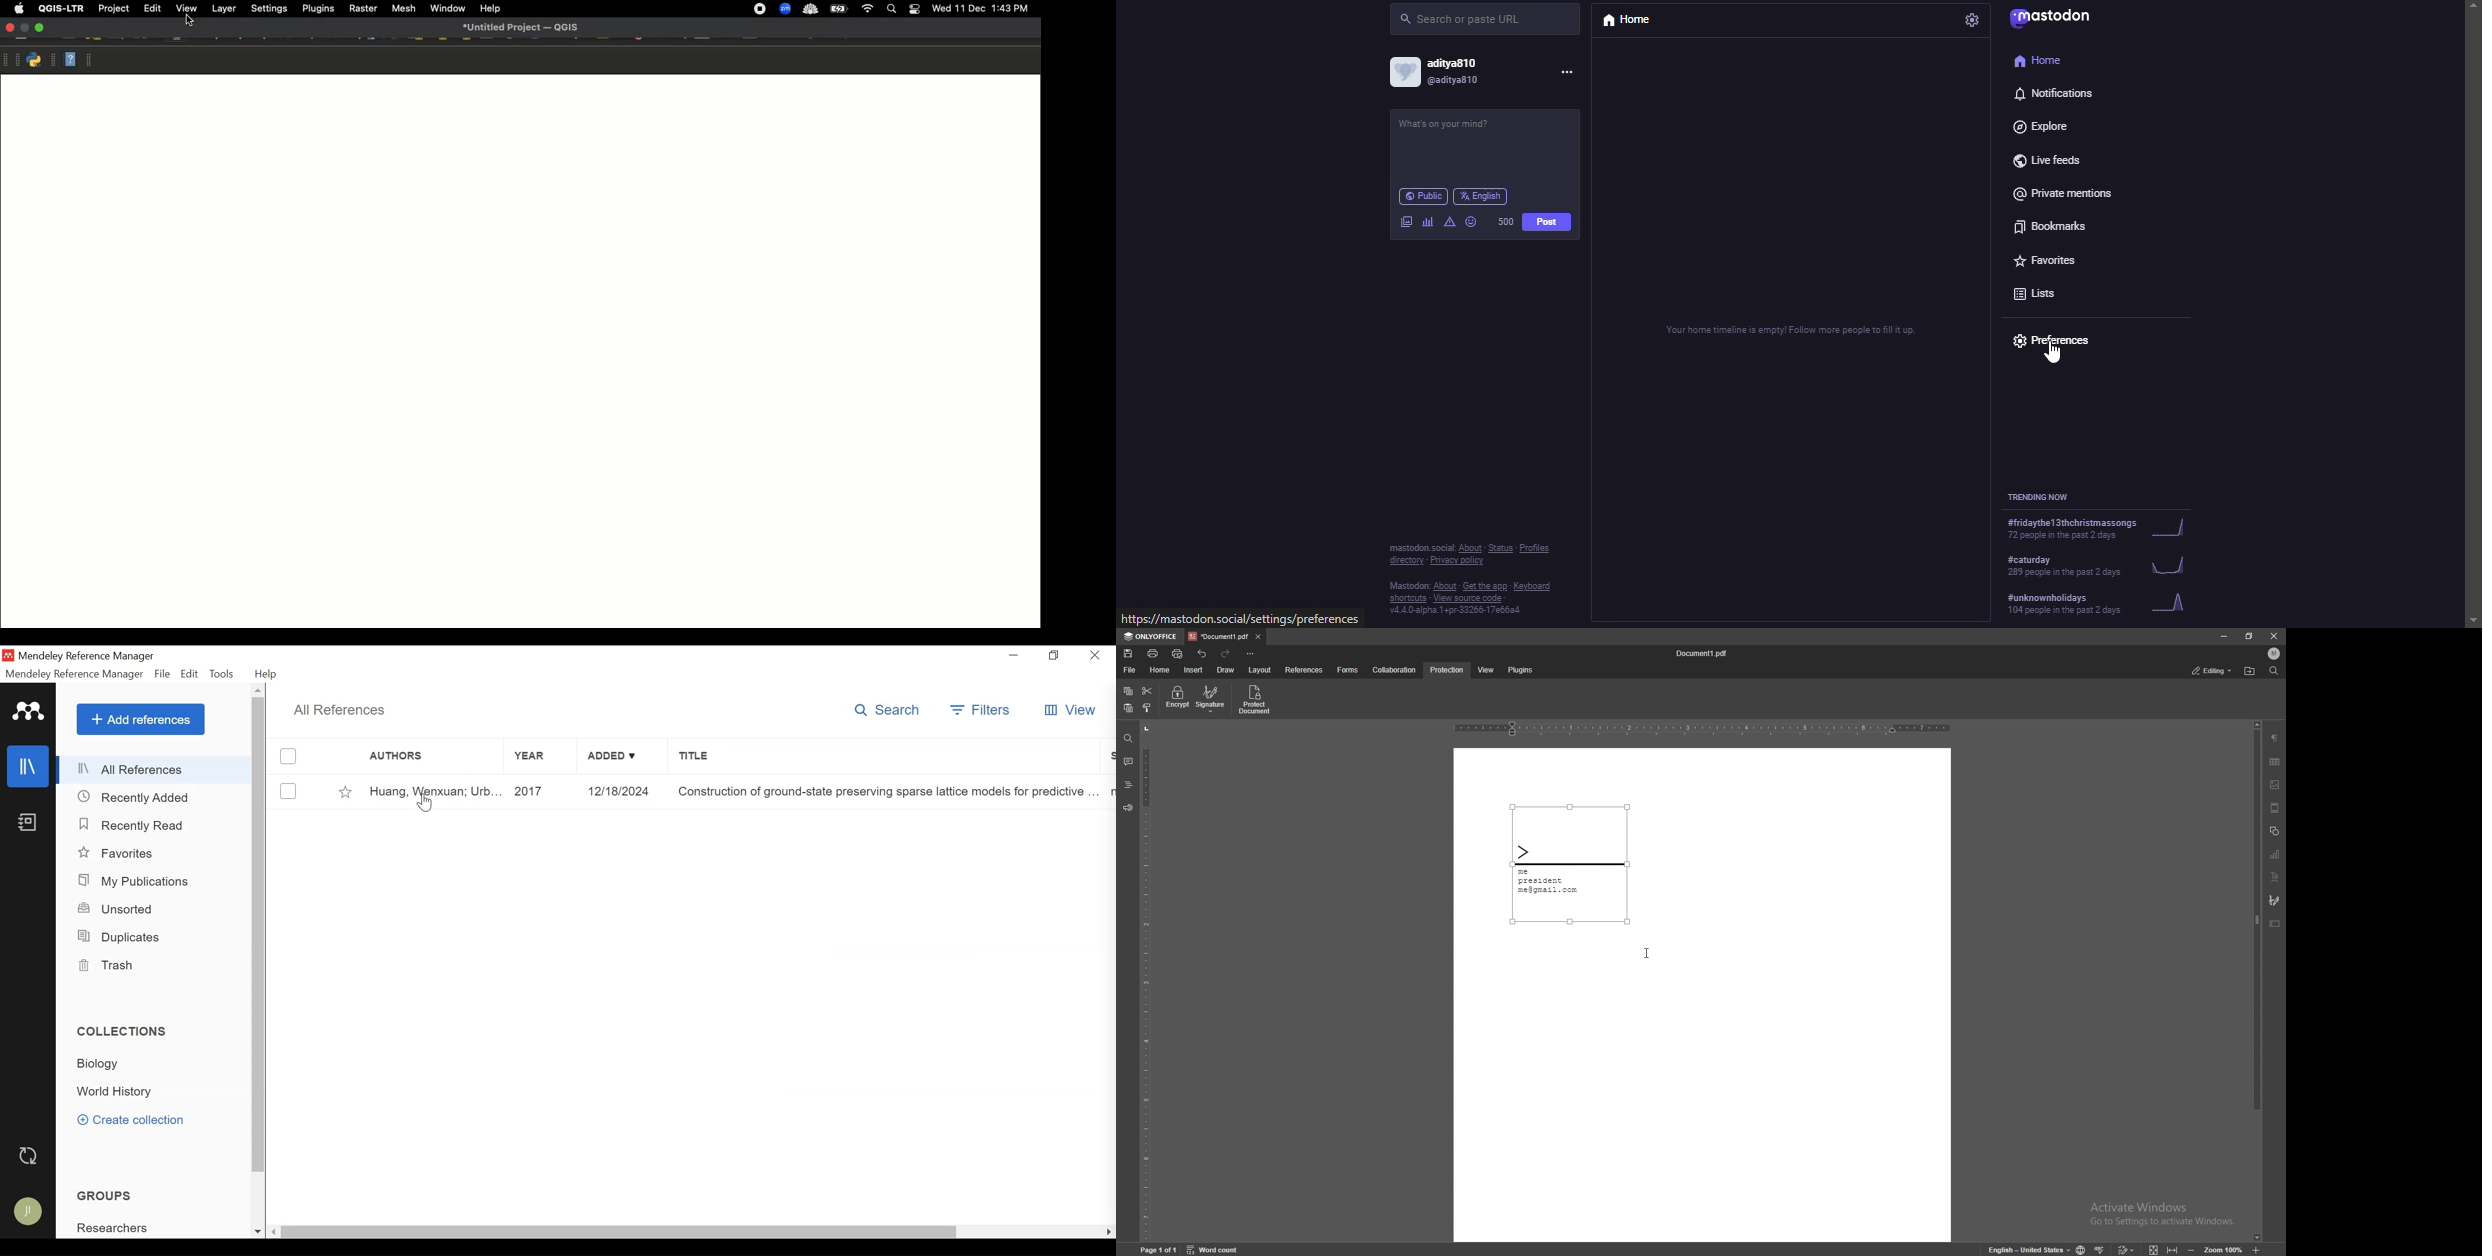  What do you see at coordinates (1504, 220) in the screenshot?
I see `500` at bounding box center [1504, 220].